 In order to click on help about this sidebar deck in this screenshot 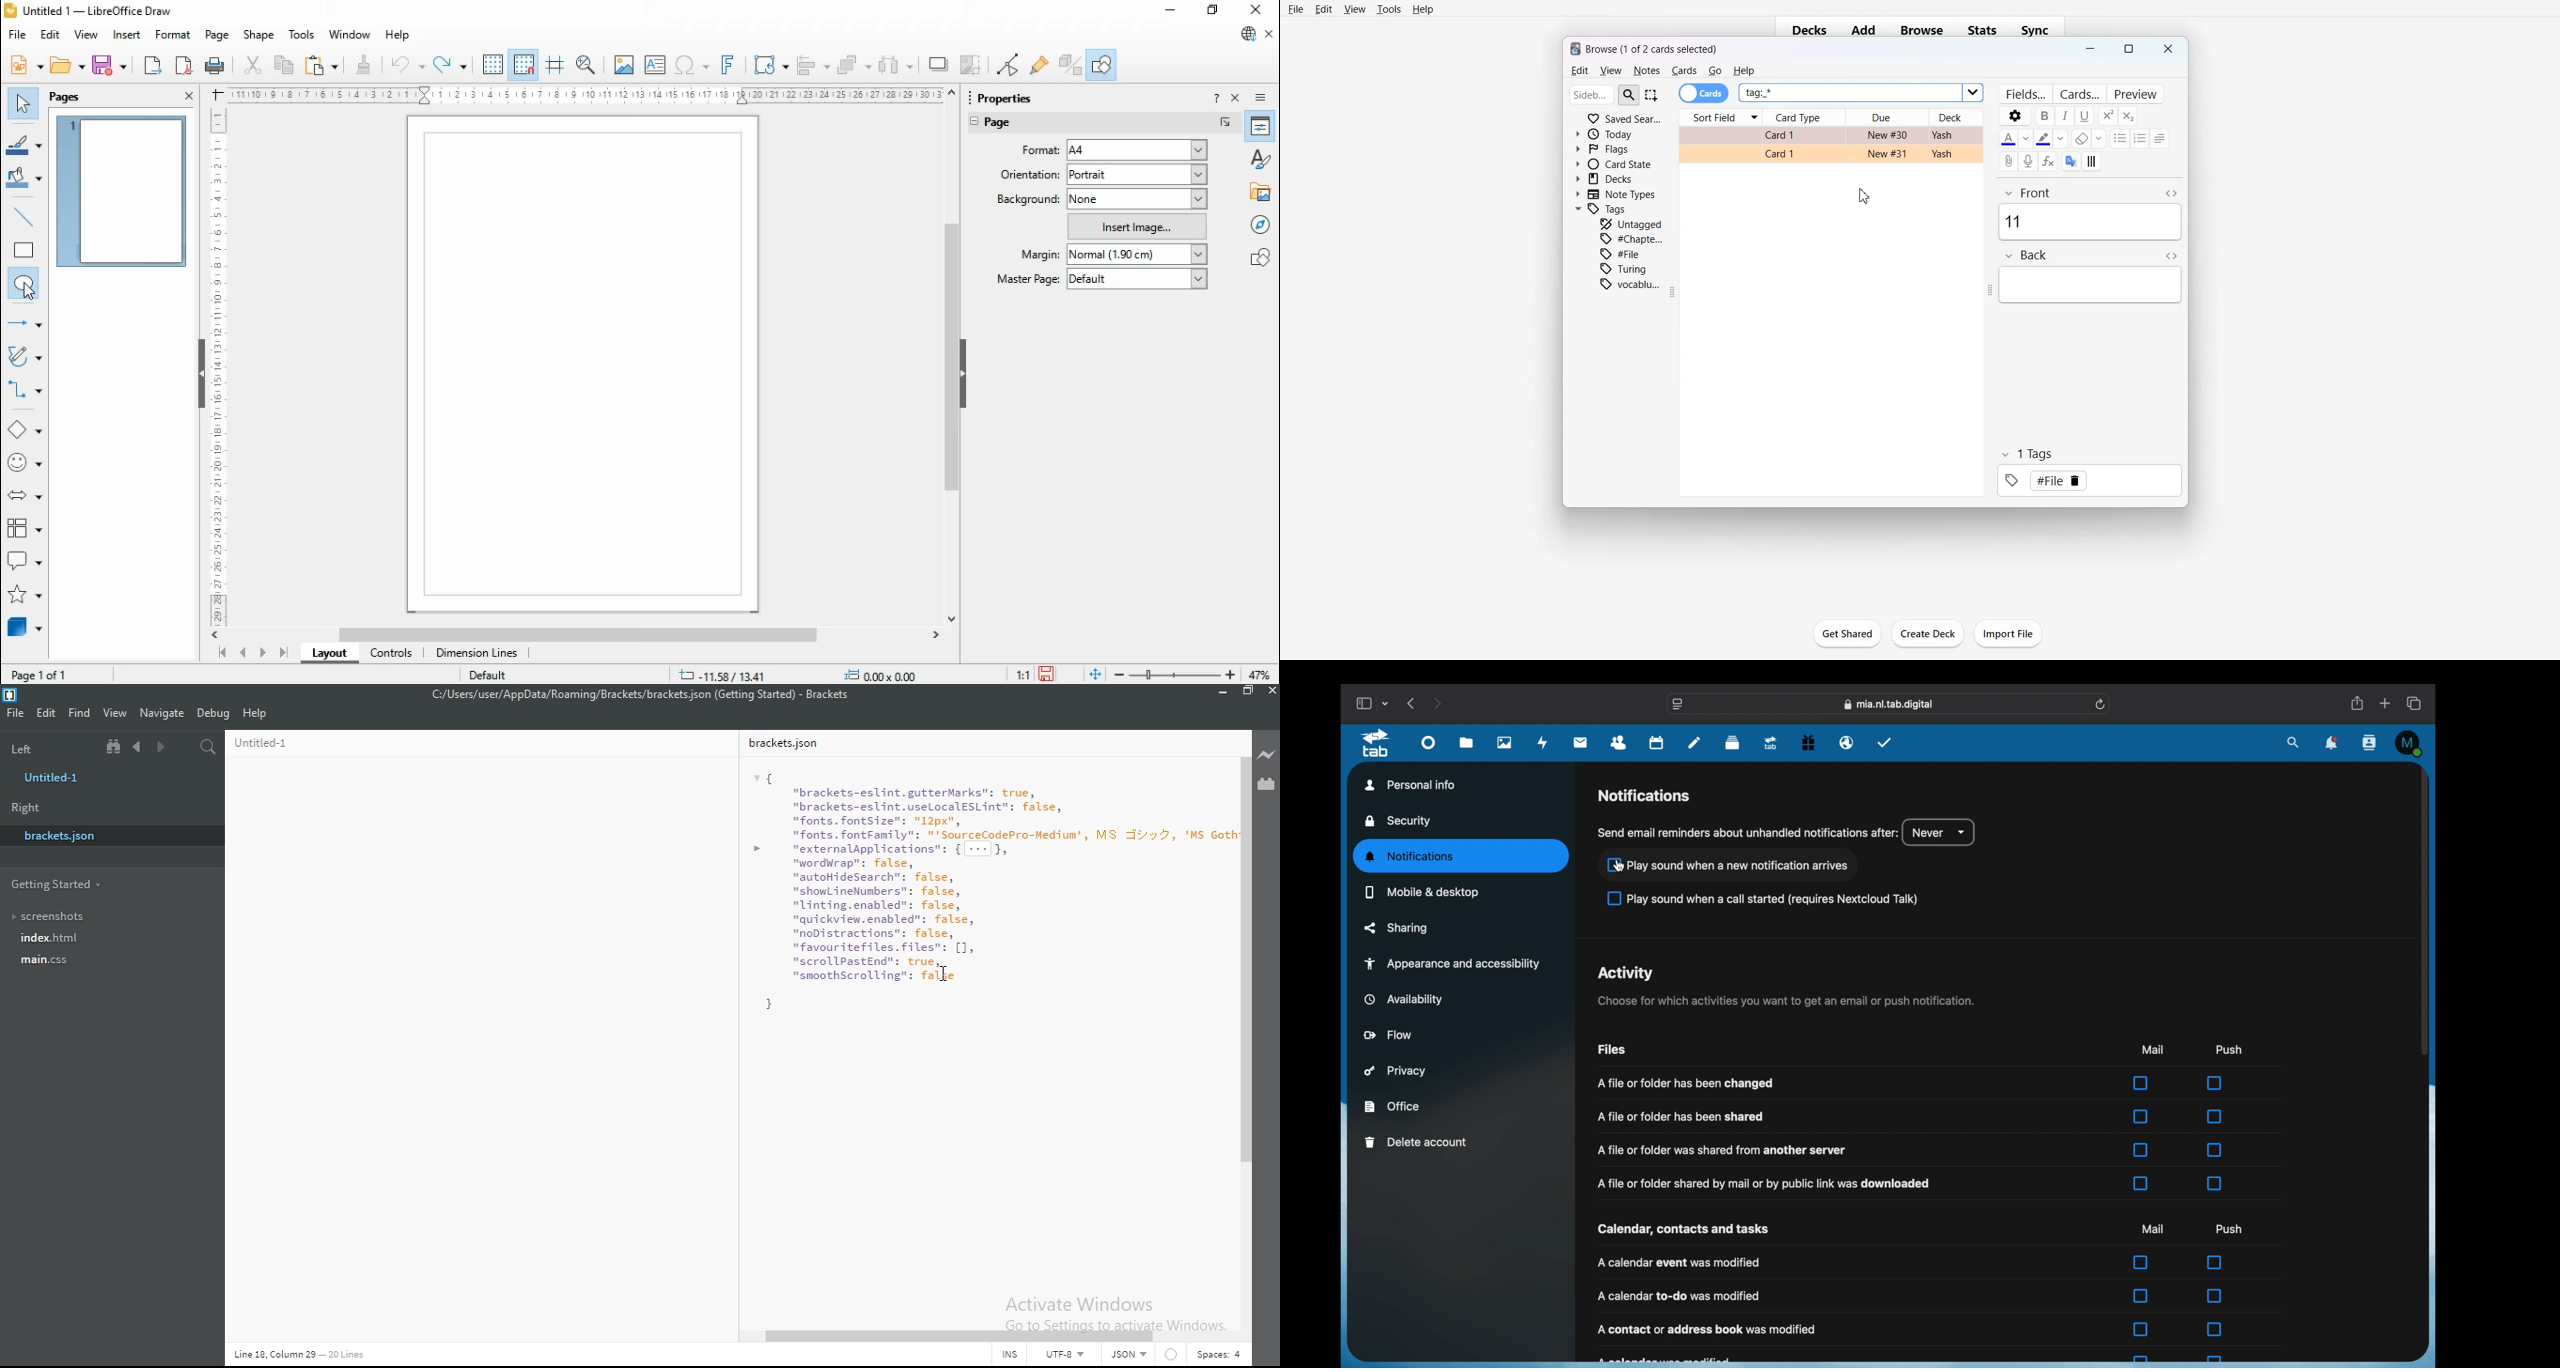, I will do `click(1216, 97)`.